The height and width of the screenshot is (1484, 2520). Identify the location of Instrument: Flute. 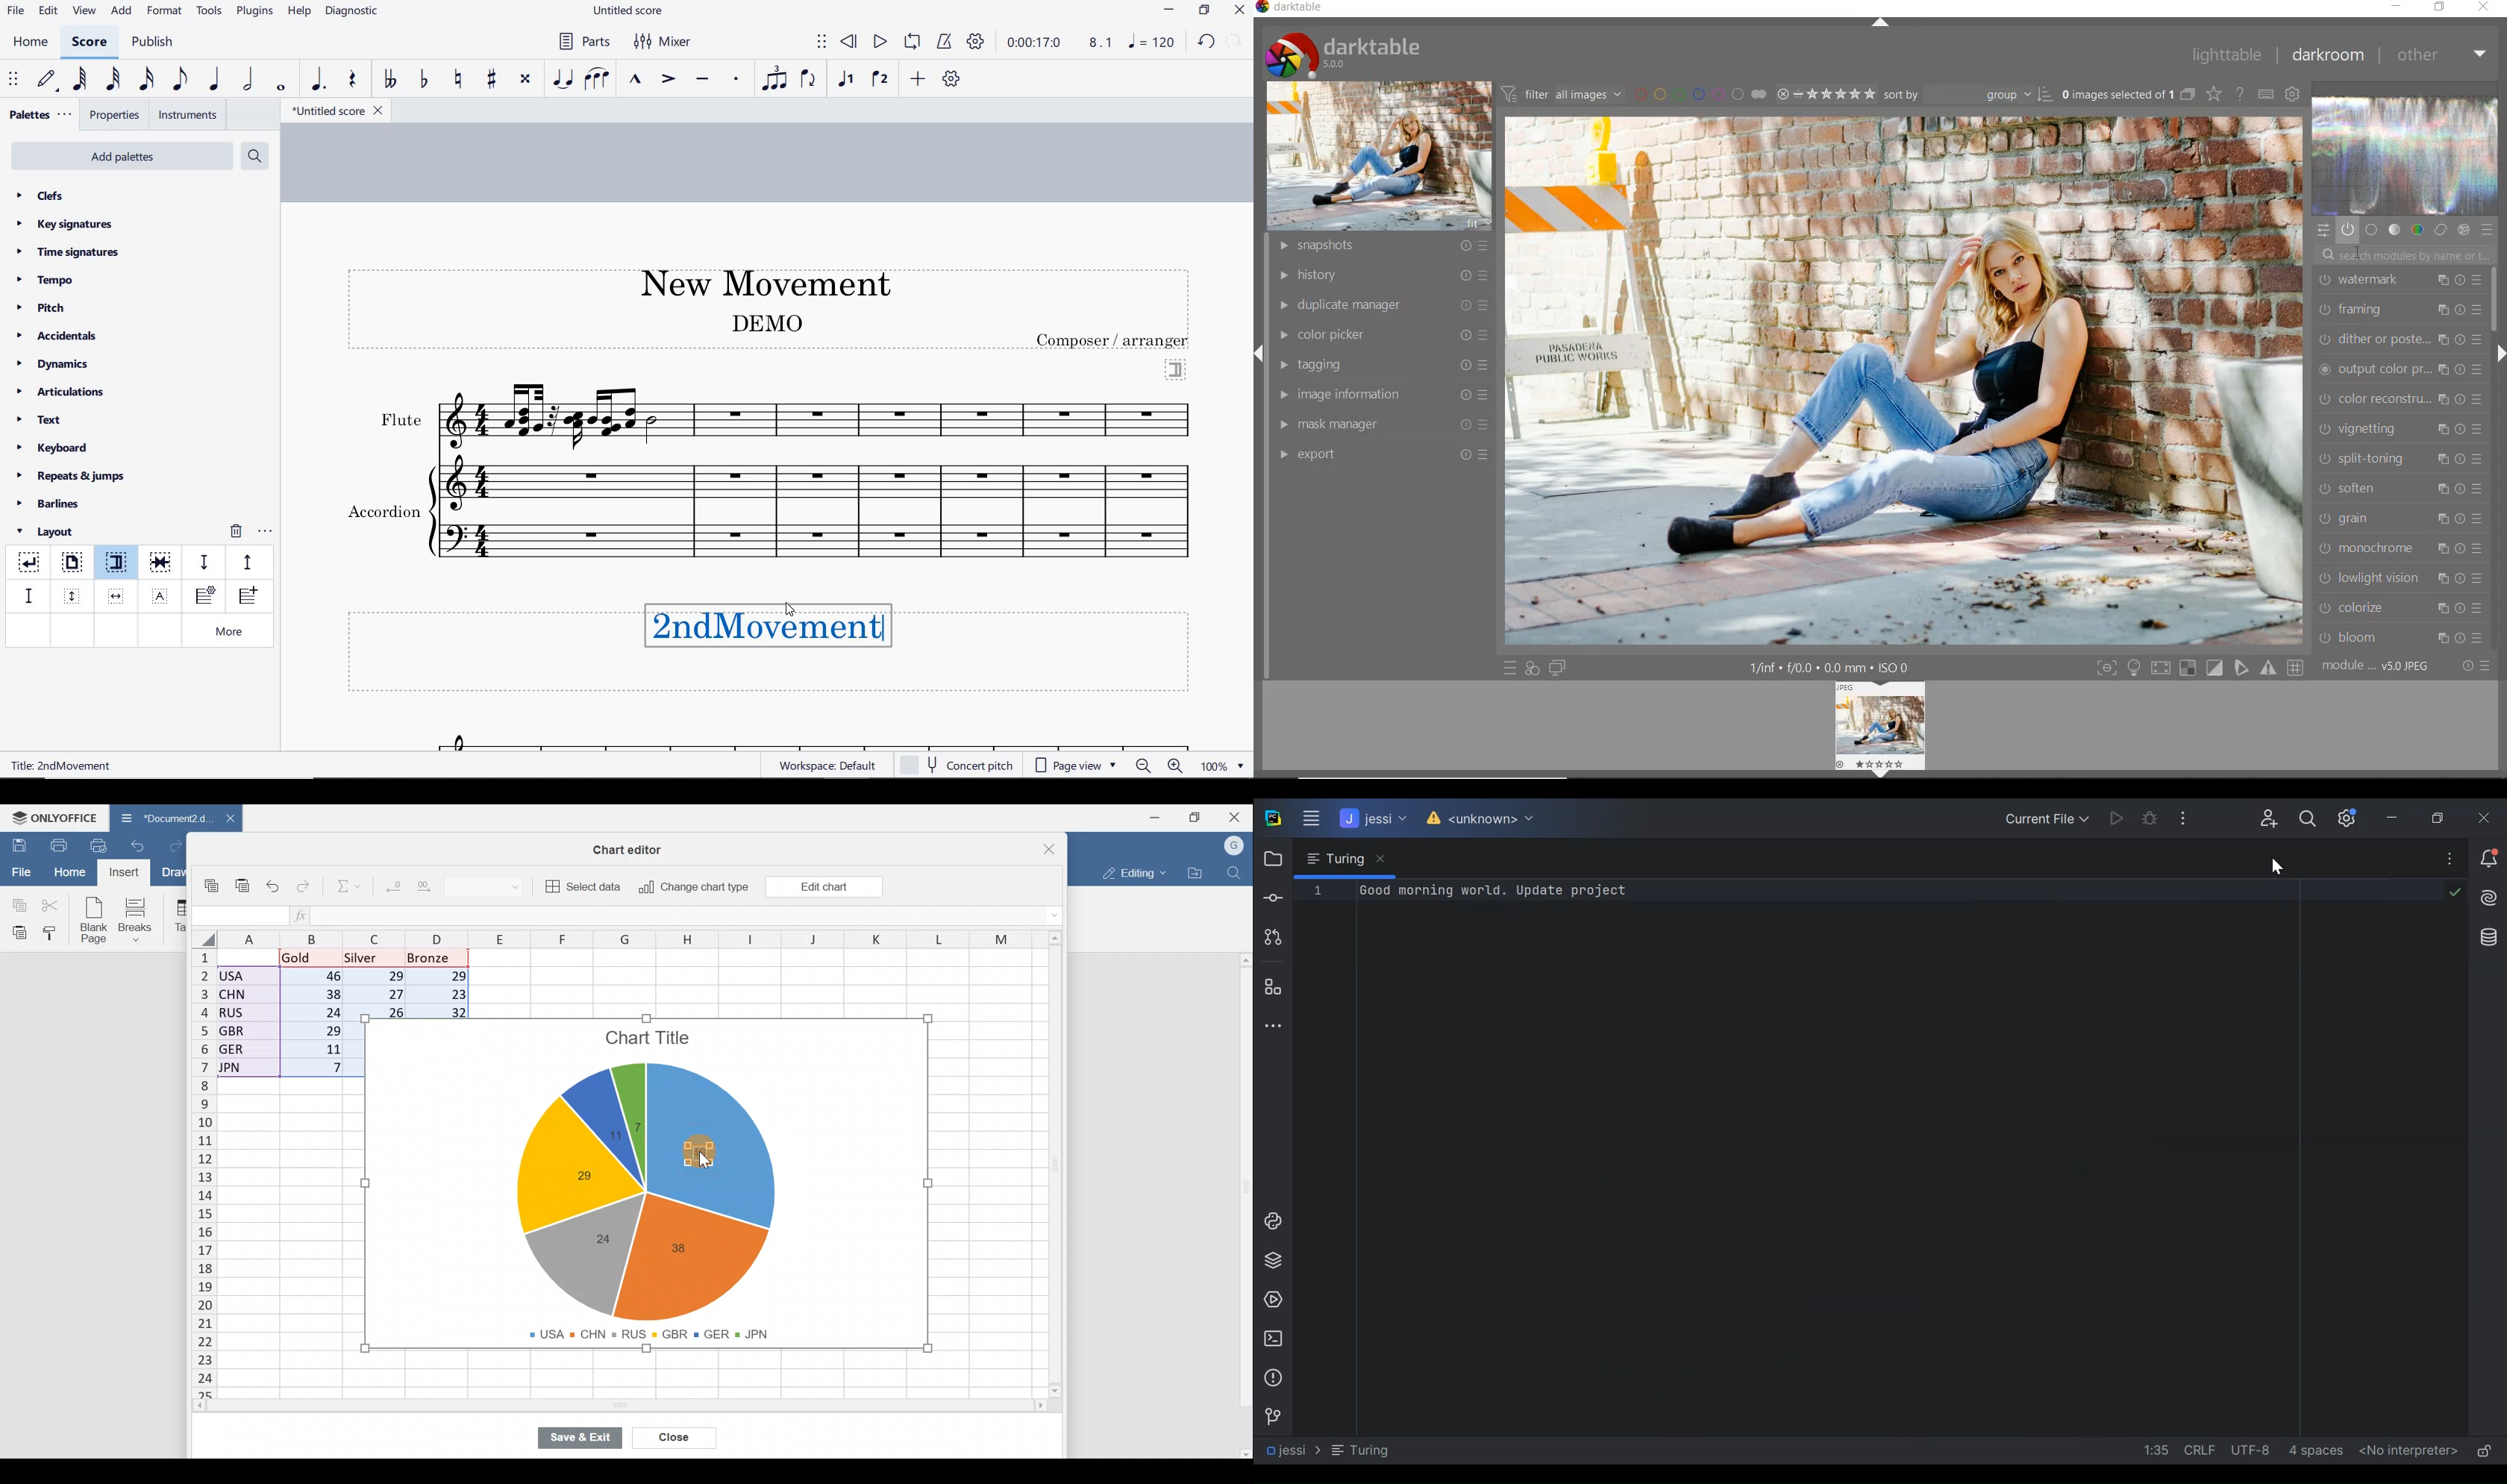
(820, 415).